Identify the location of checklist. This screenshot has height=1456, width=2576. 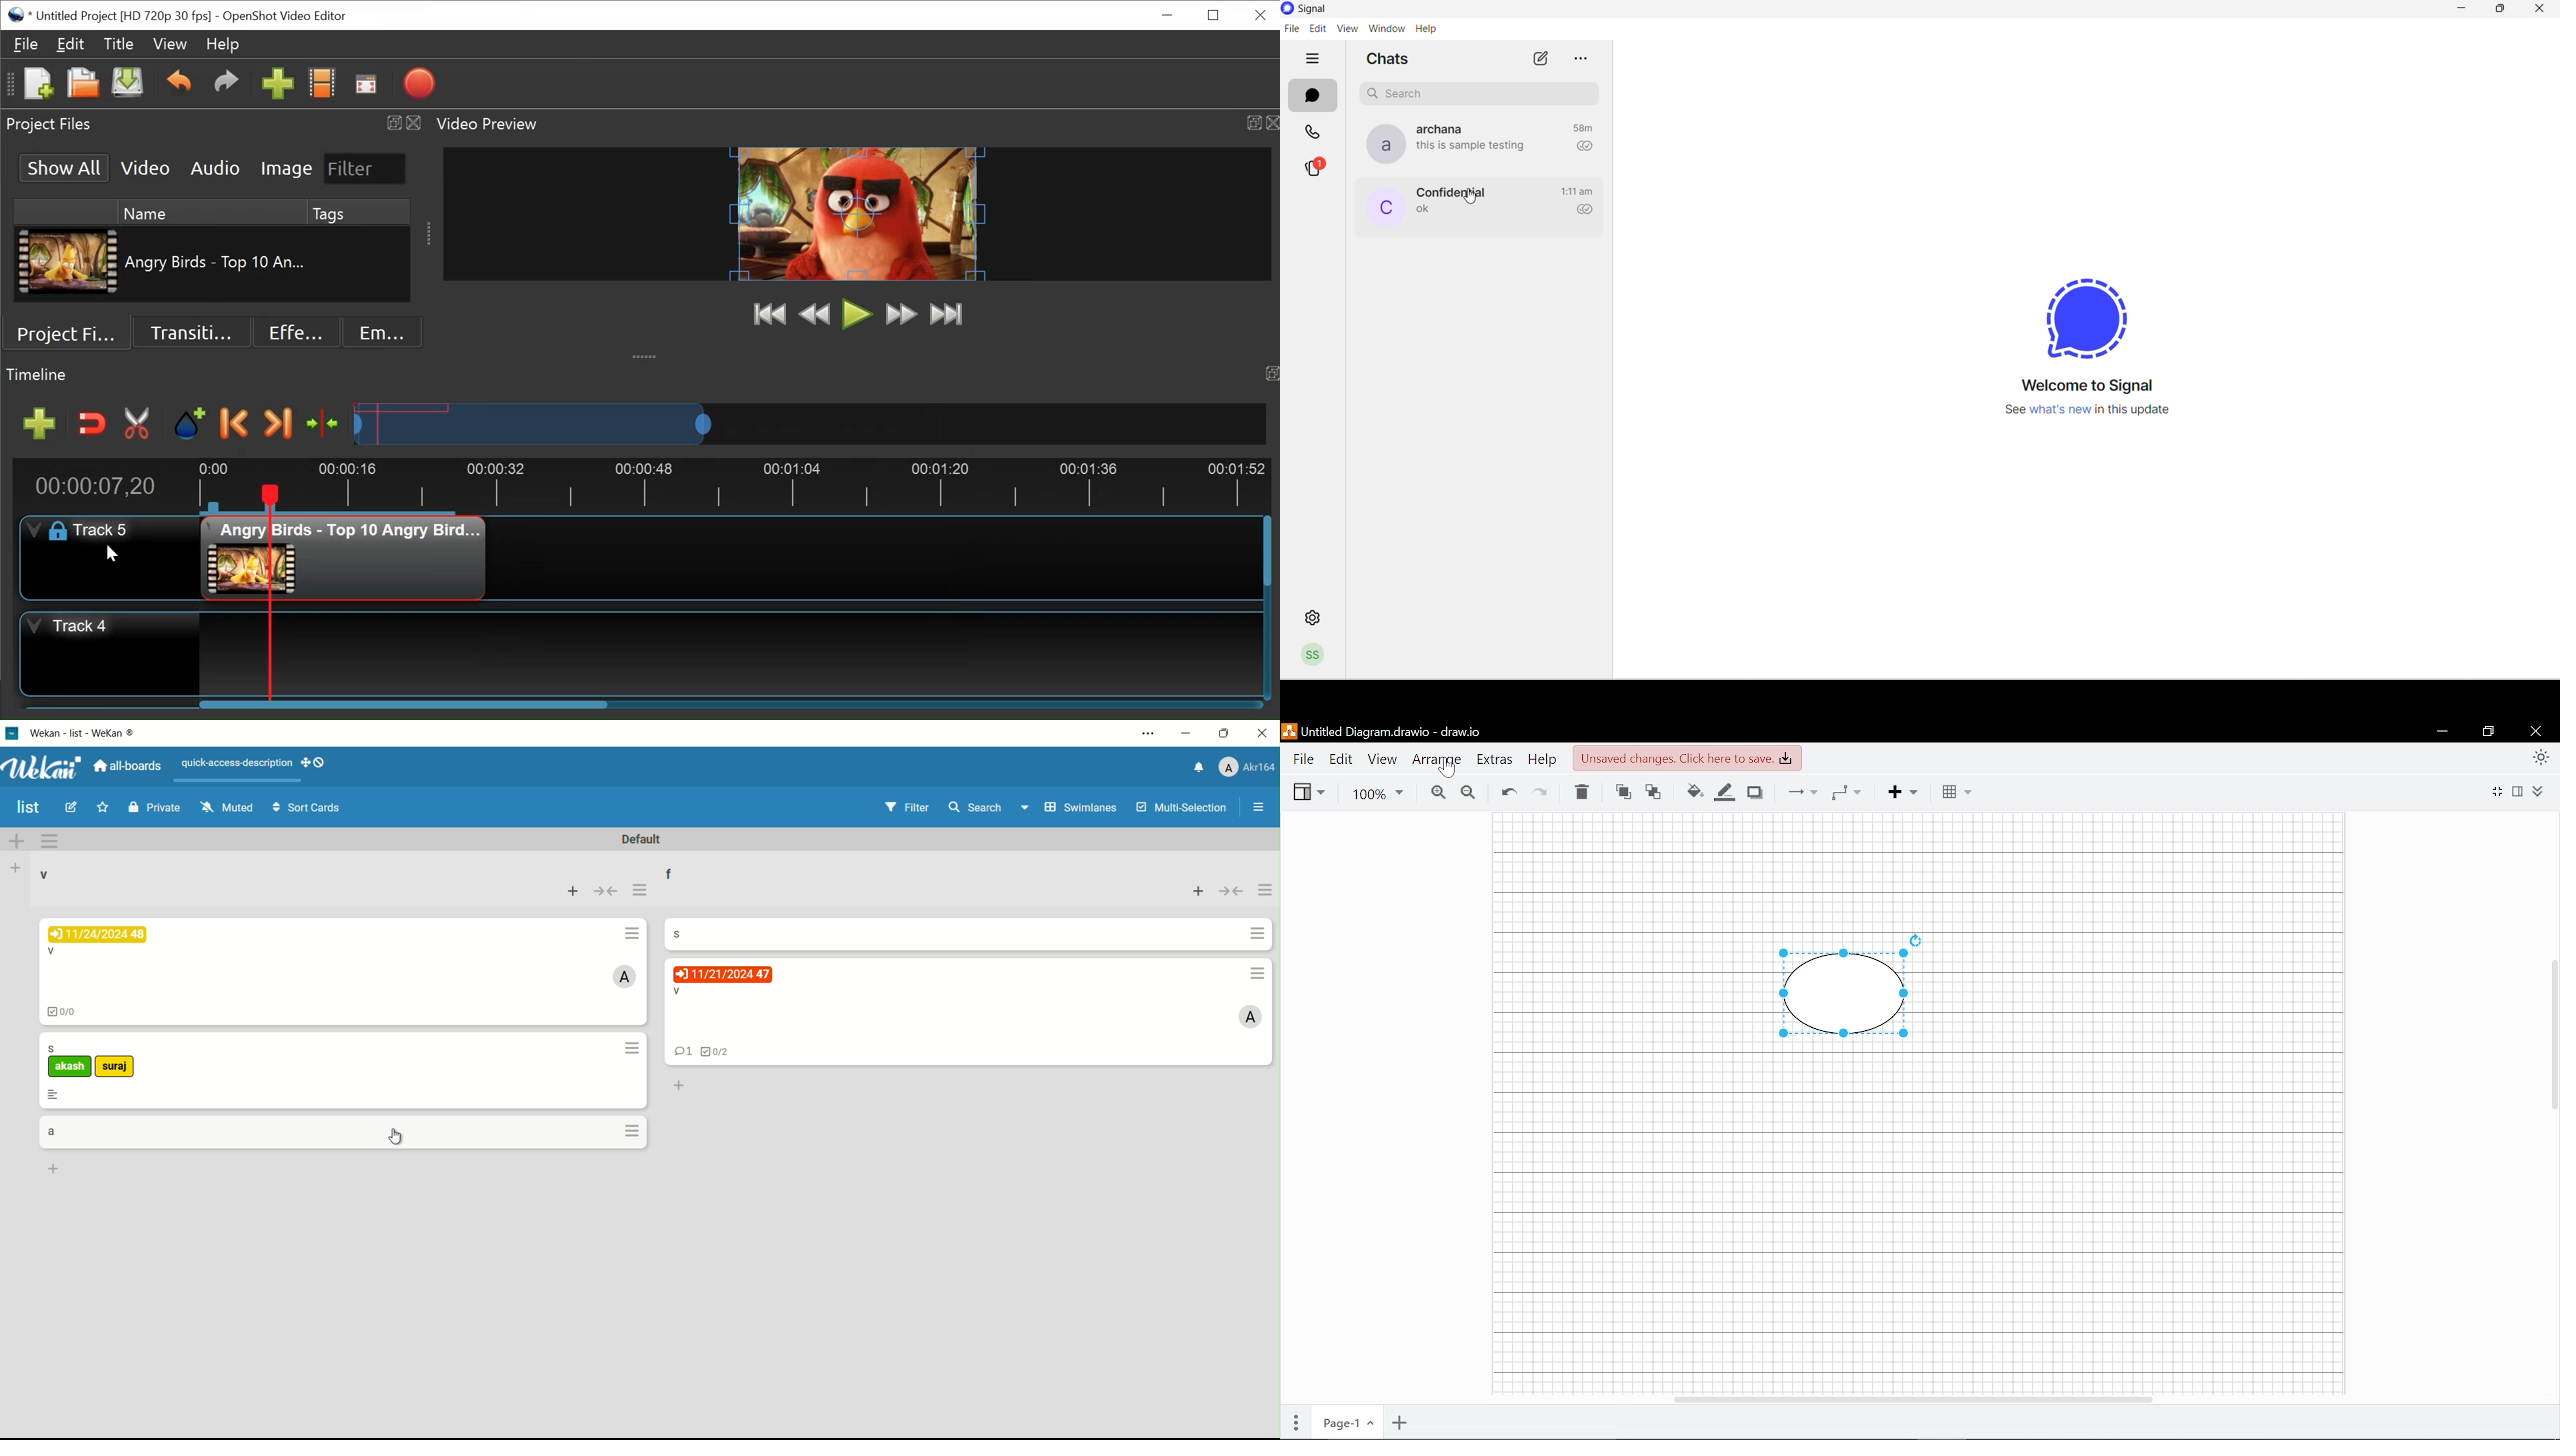
(67, 1014).